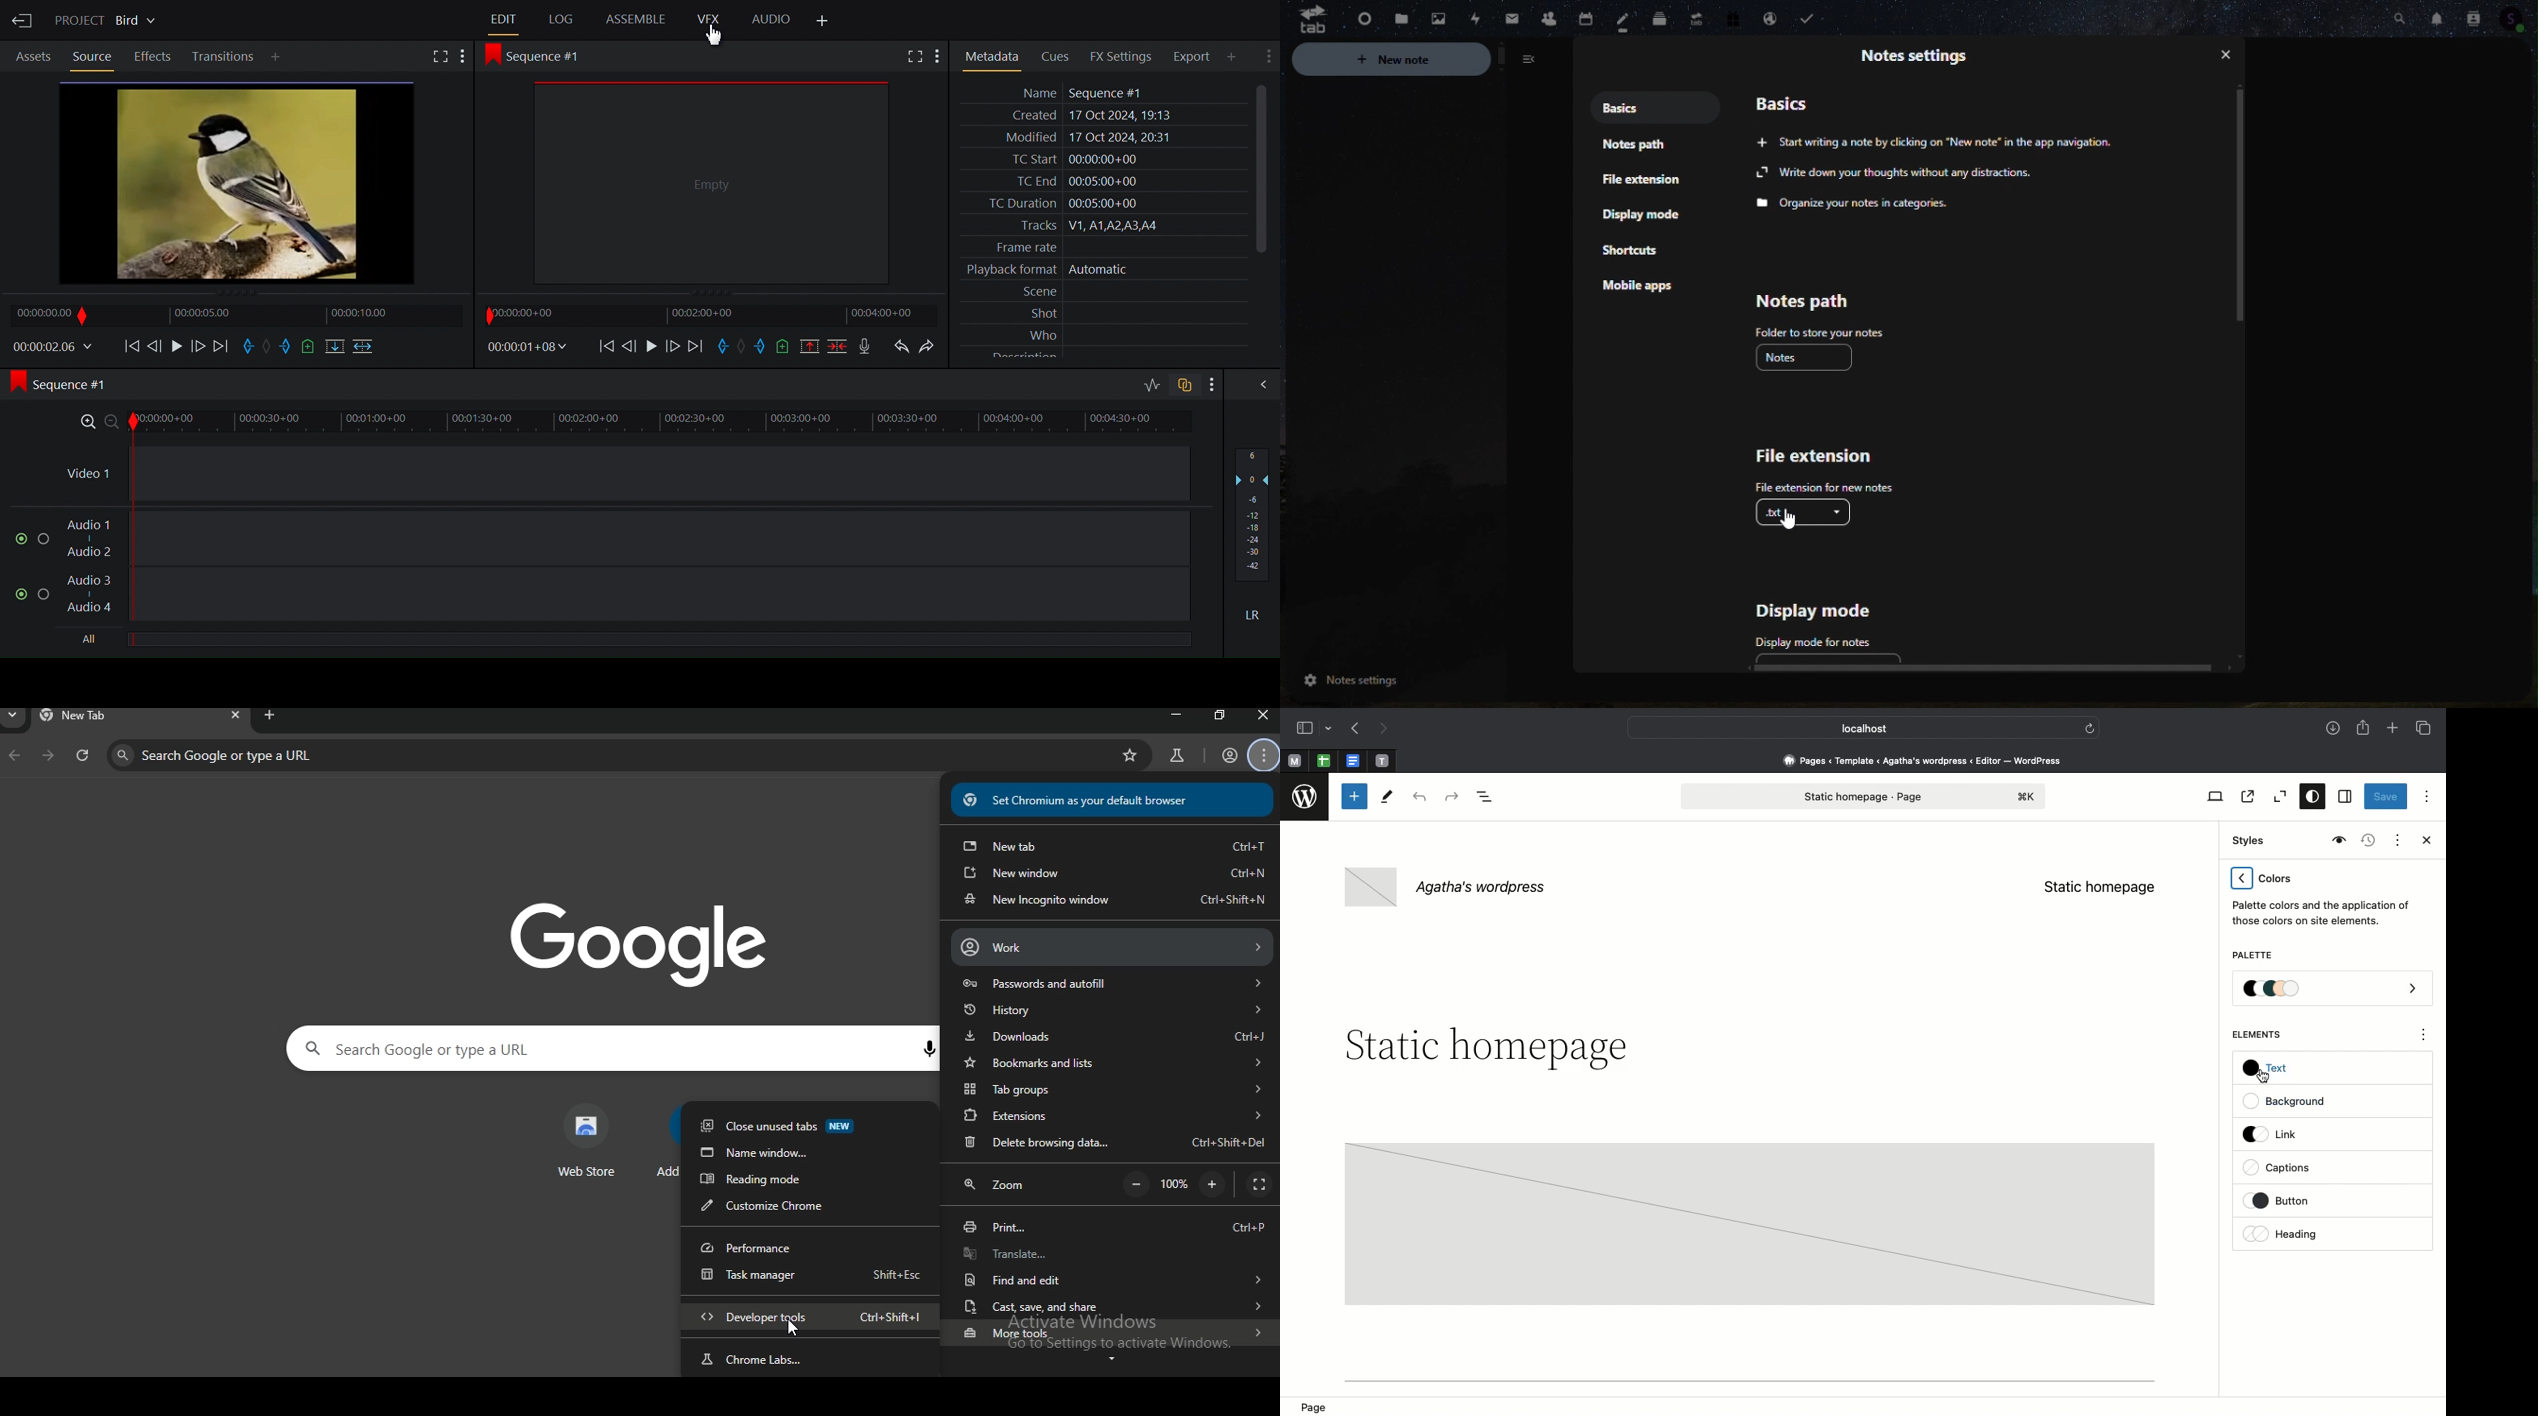 This screenshot has width=2548, height=1428. Describe the element at coordinates (1728, 22) in the screenshot. I see `free trial` at that location.